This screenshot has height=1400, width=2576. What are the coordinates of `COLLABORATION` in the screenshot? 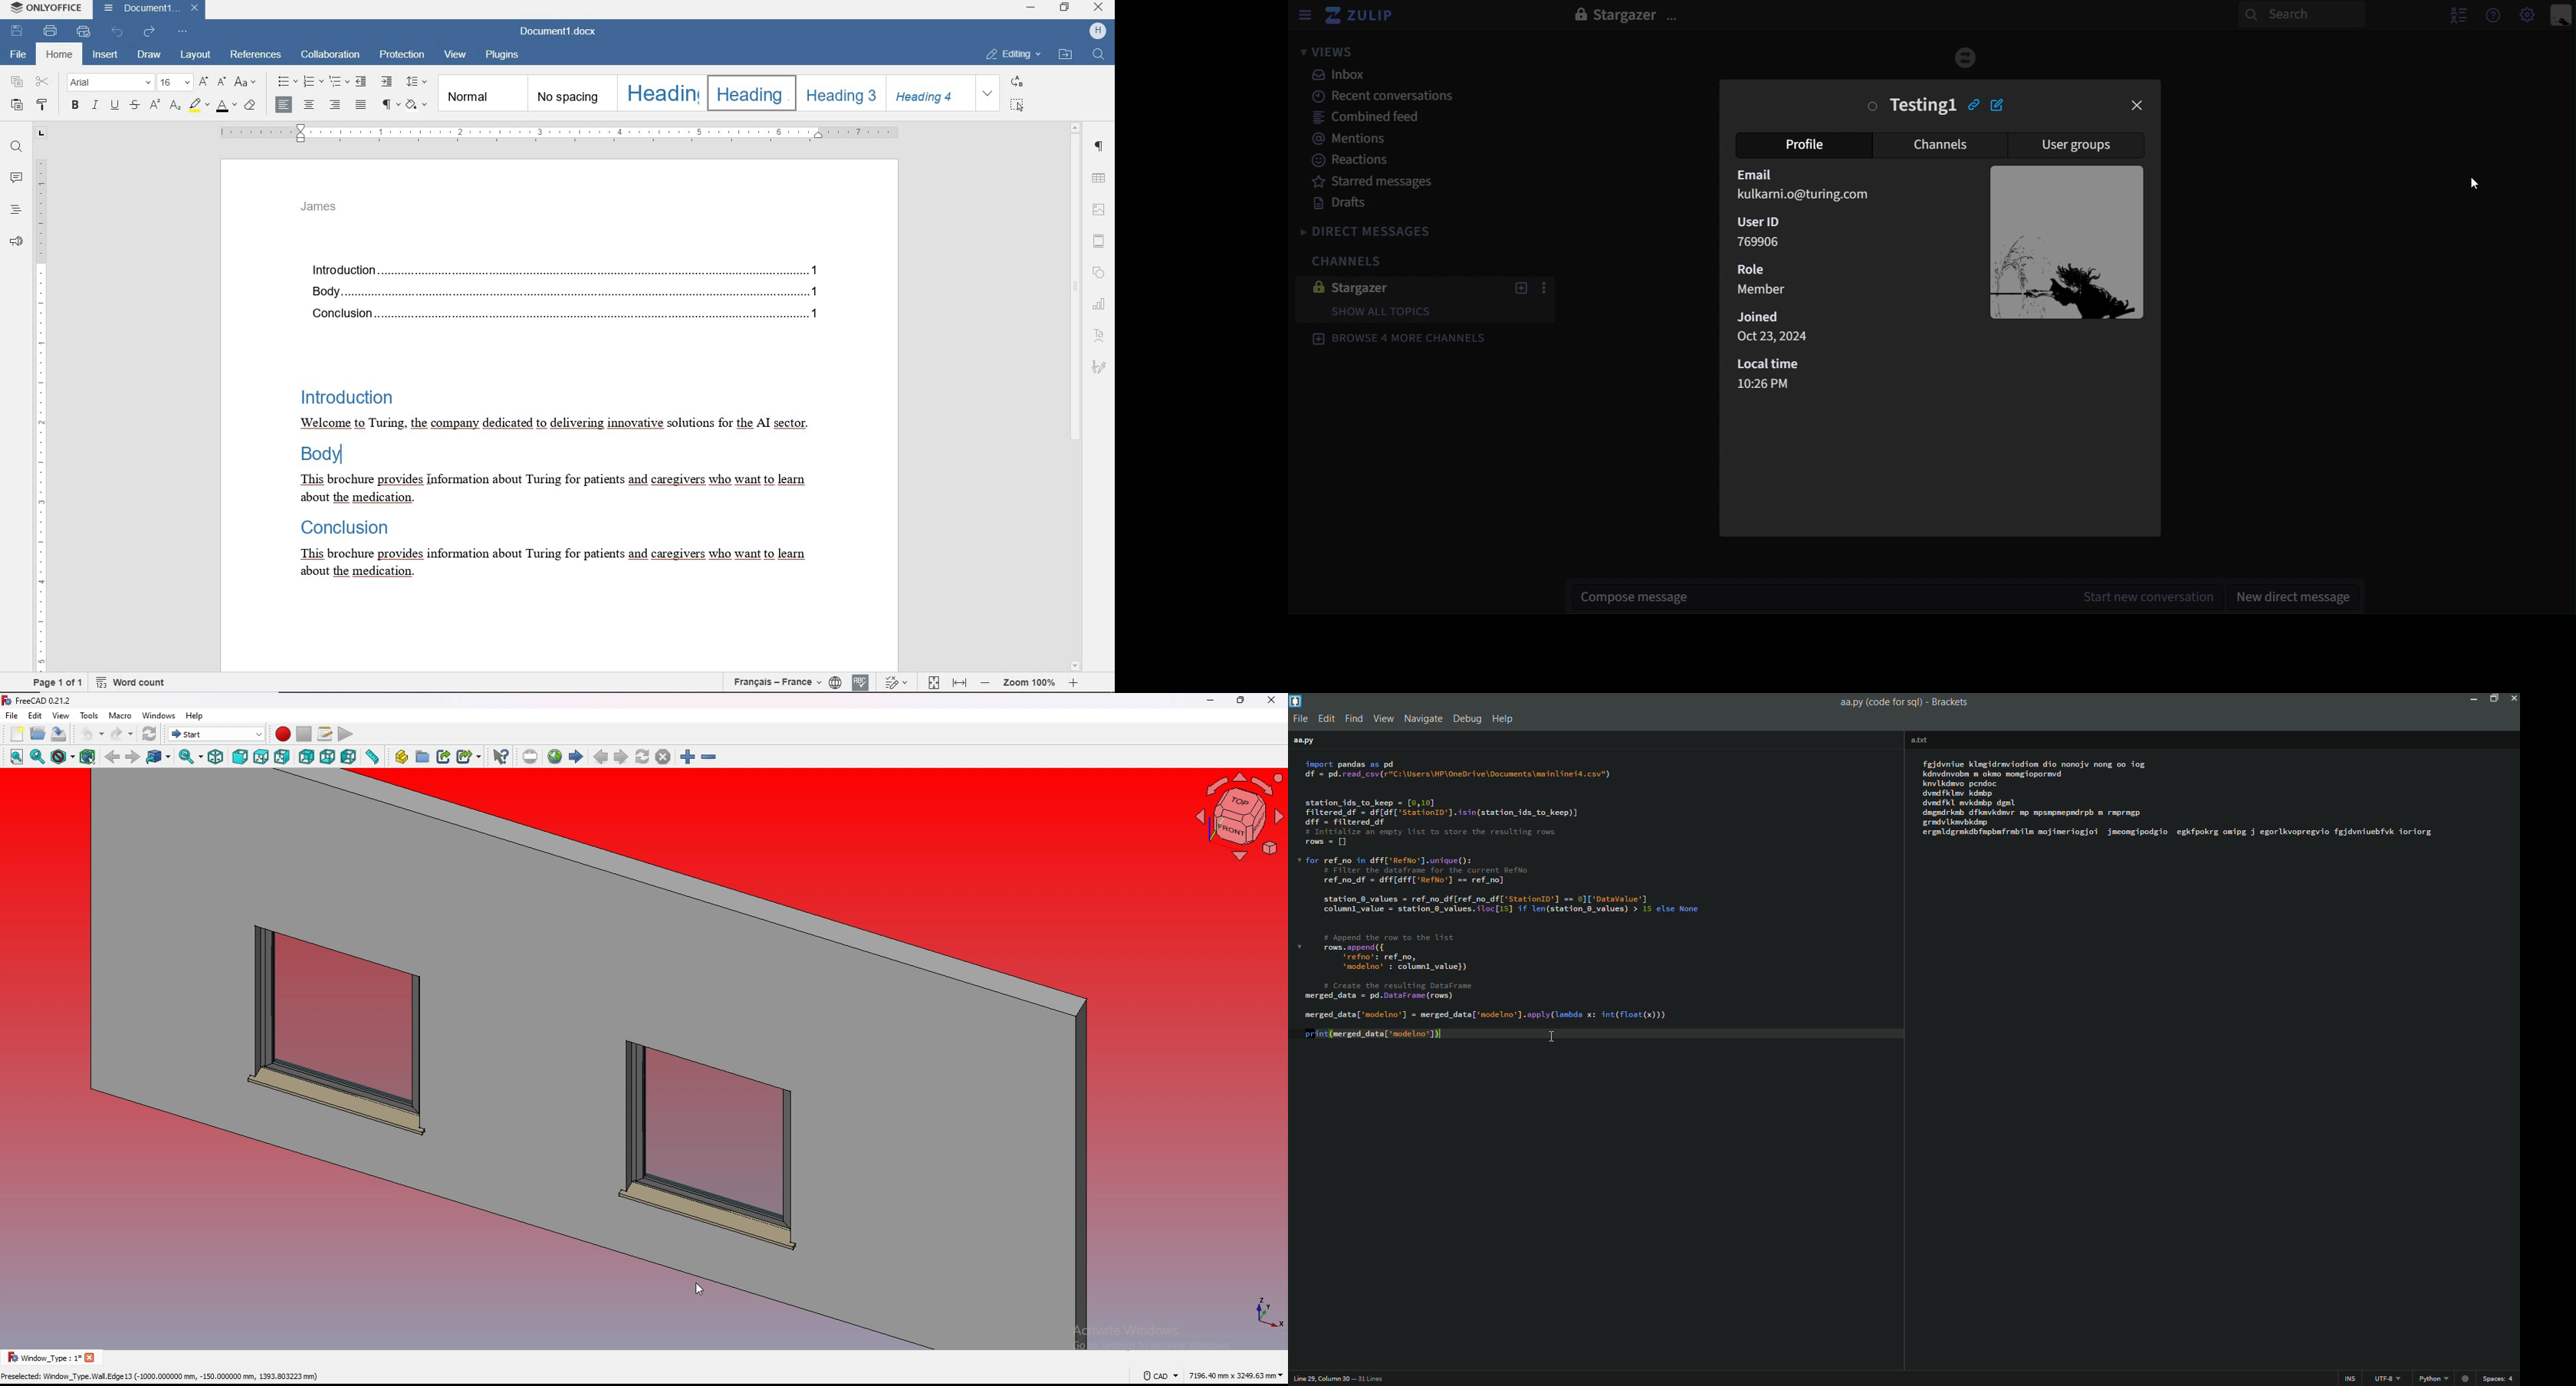 It's located at (330, 56).